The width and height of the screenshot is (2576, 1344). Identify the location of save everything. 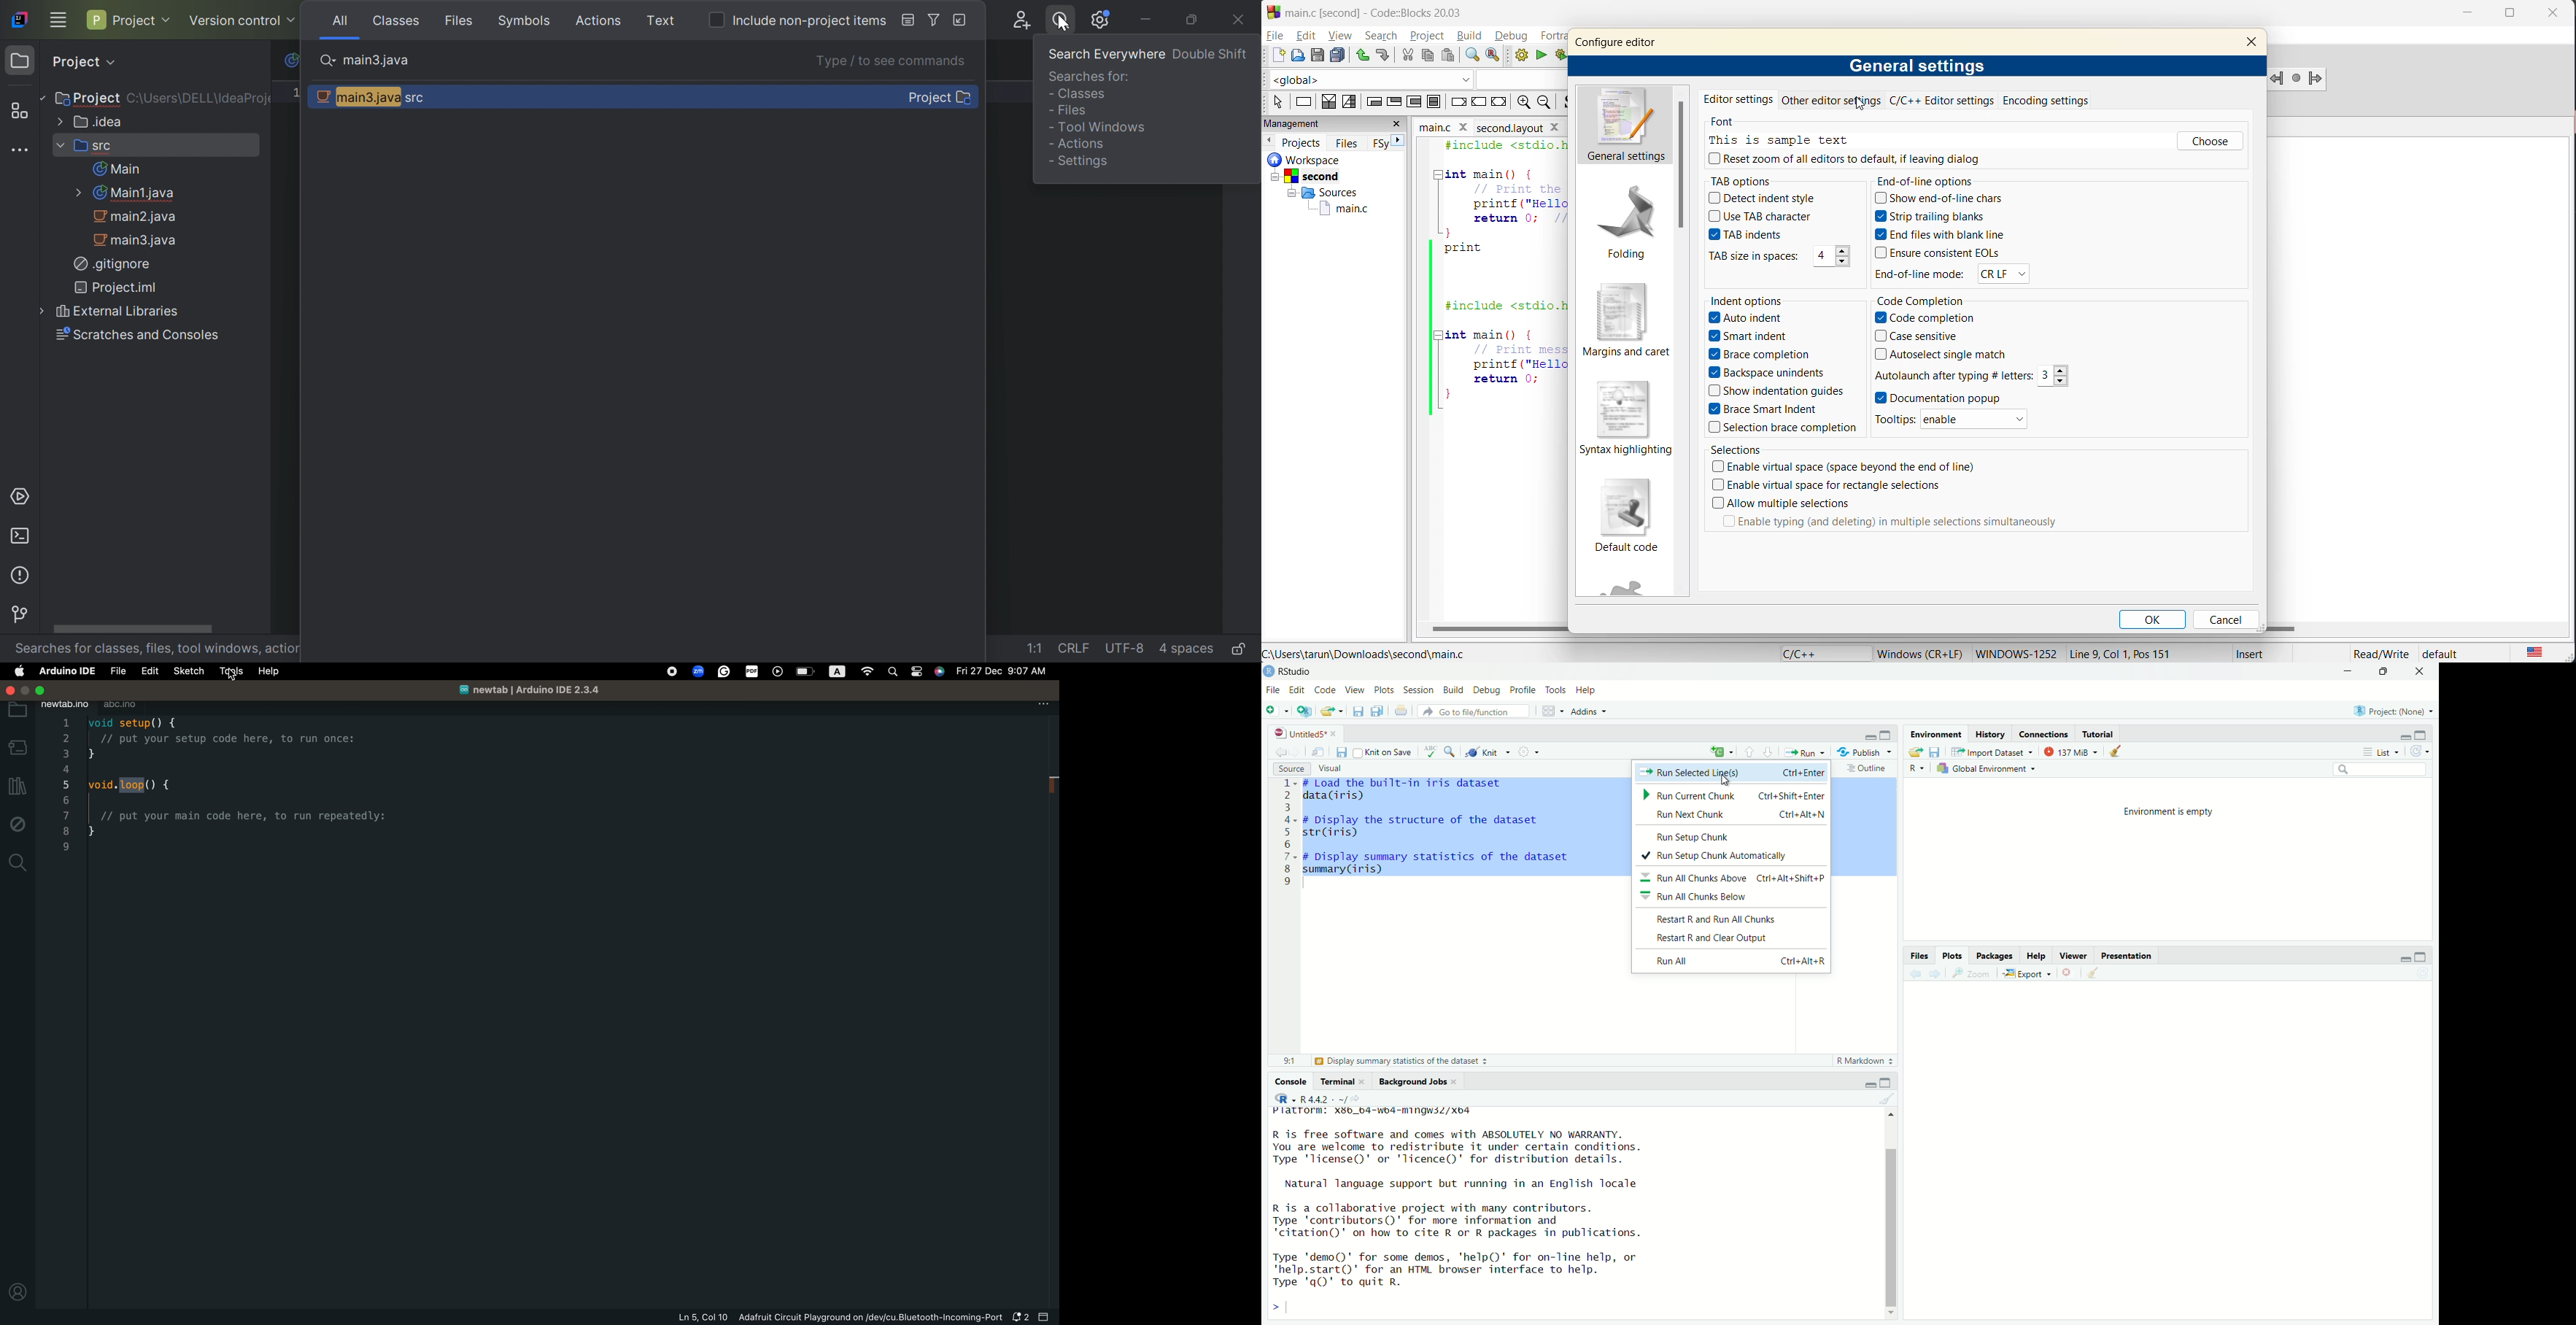
(1339, 56).